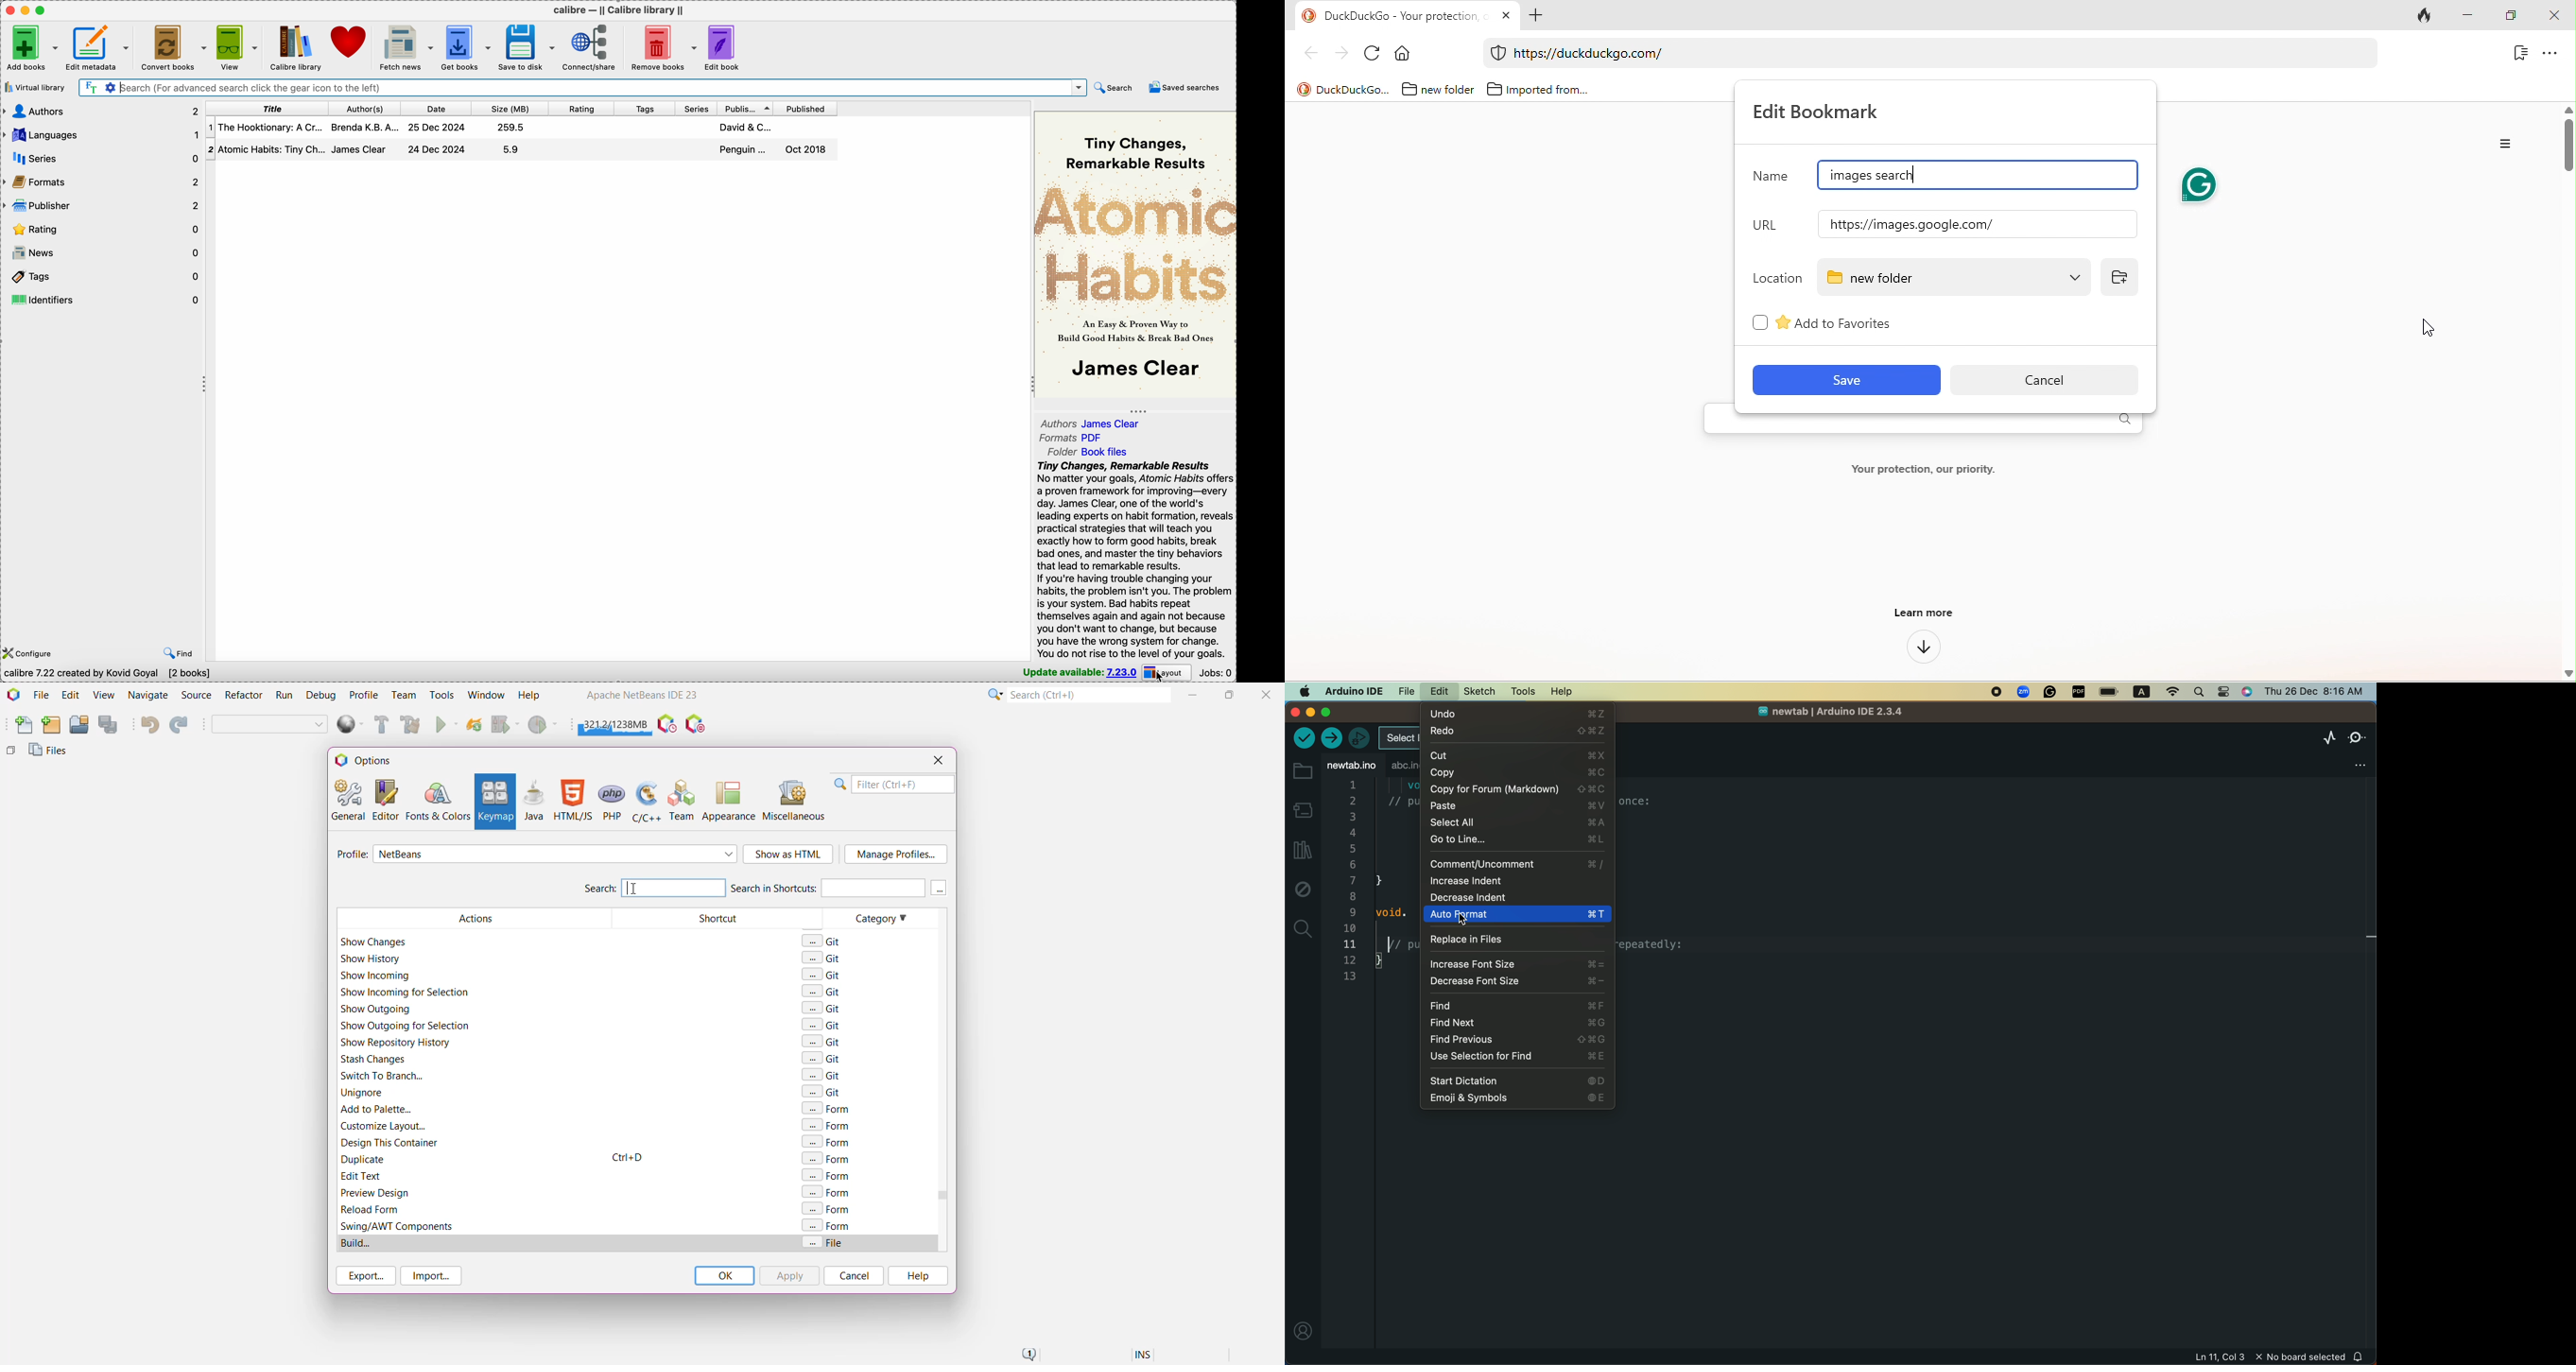 The height and width of the screenshot is (1372, 2576). What do you see at coordinates (1490, 897) in the screenshot?
I see `decrease indent` at bounding box center [1490, 897].